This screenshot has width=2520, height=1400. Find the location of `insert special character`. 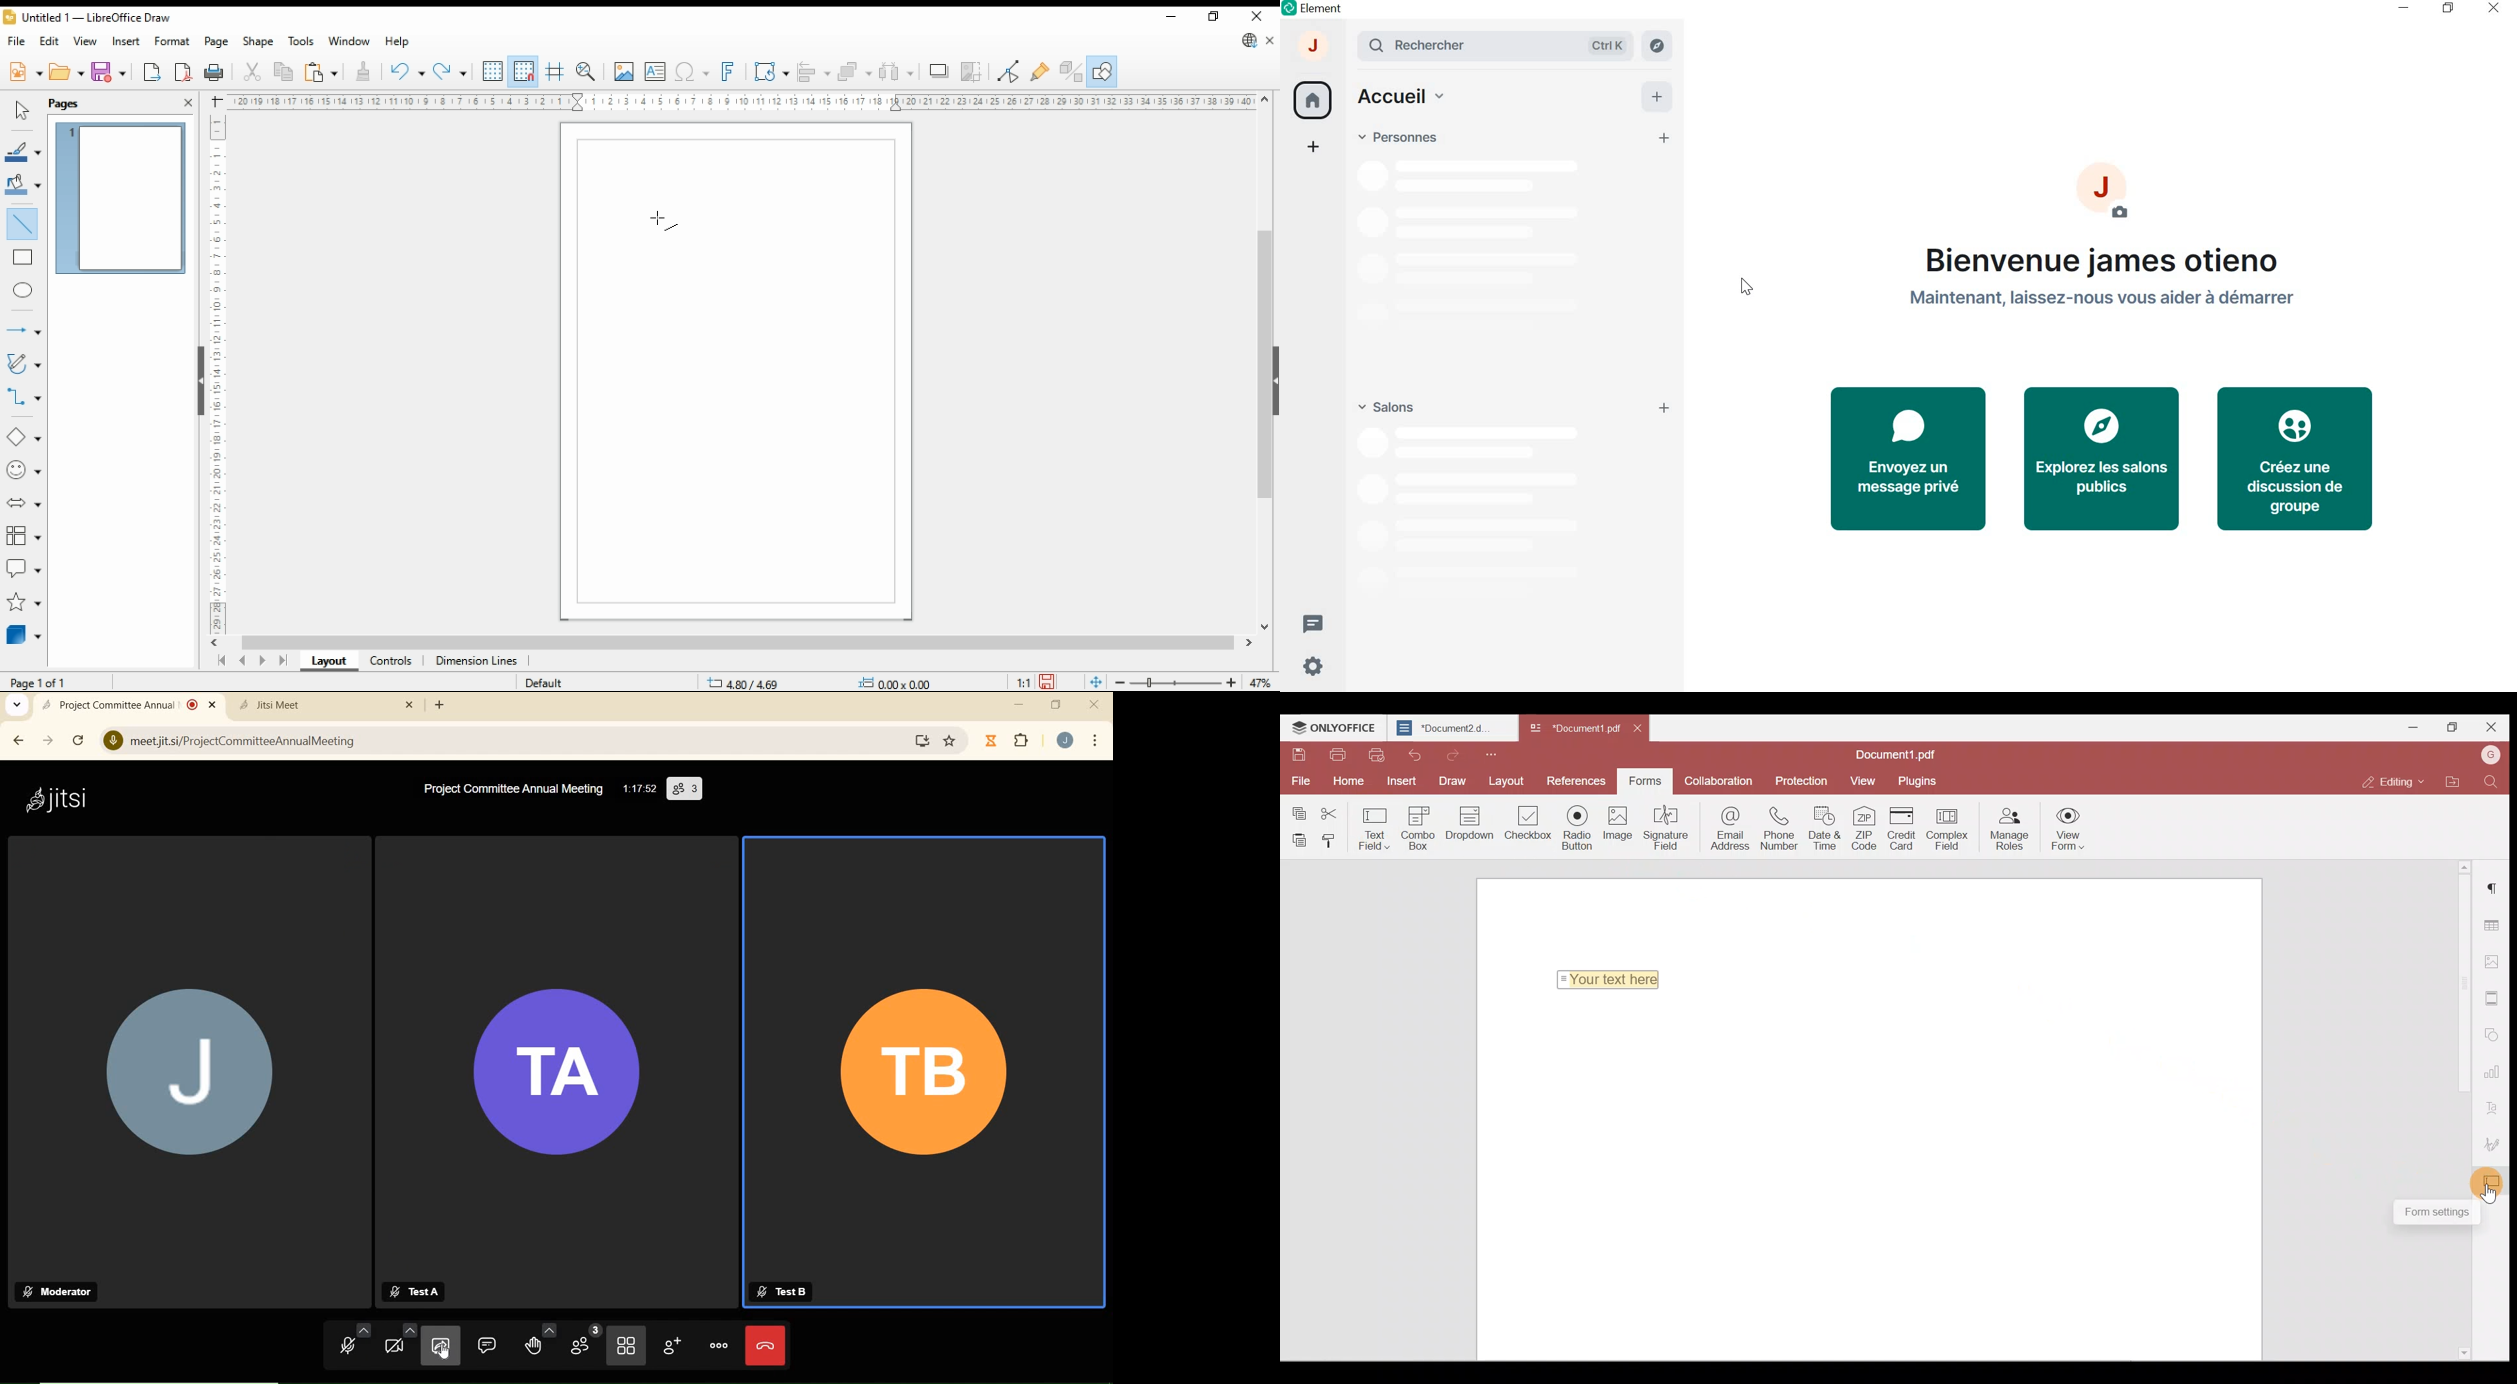

insert special character is located at coordinates (690, 72).